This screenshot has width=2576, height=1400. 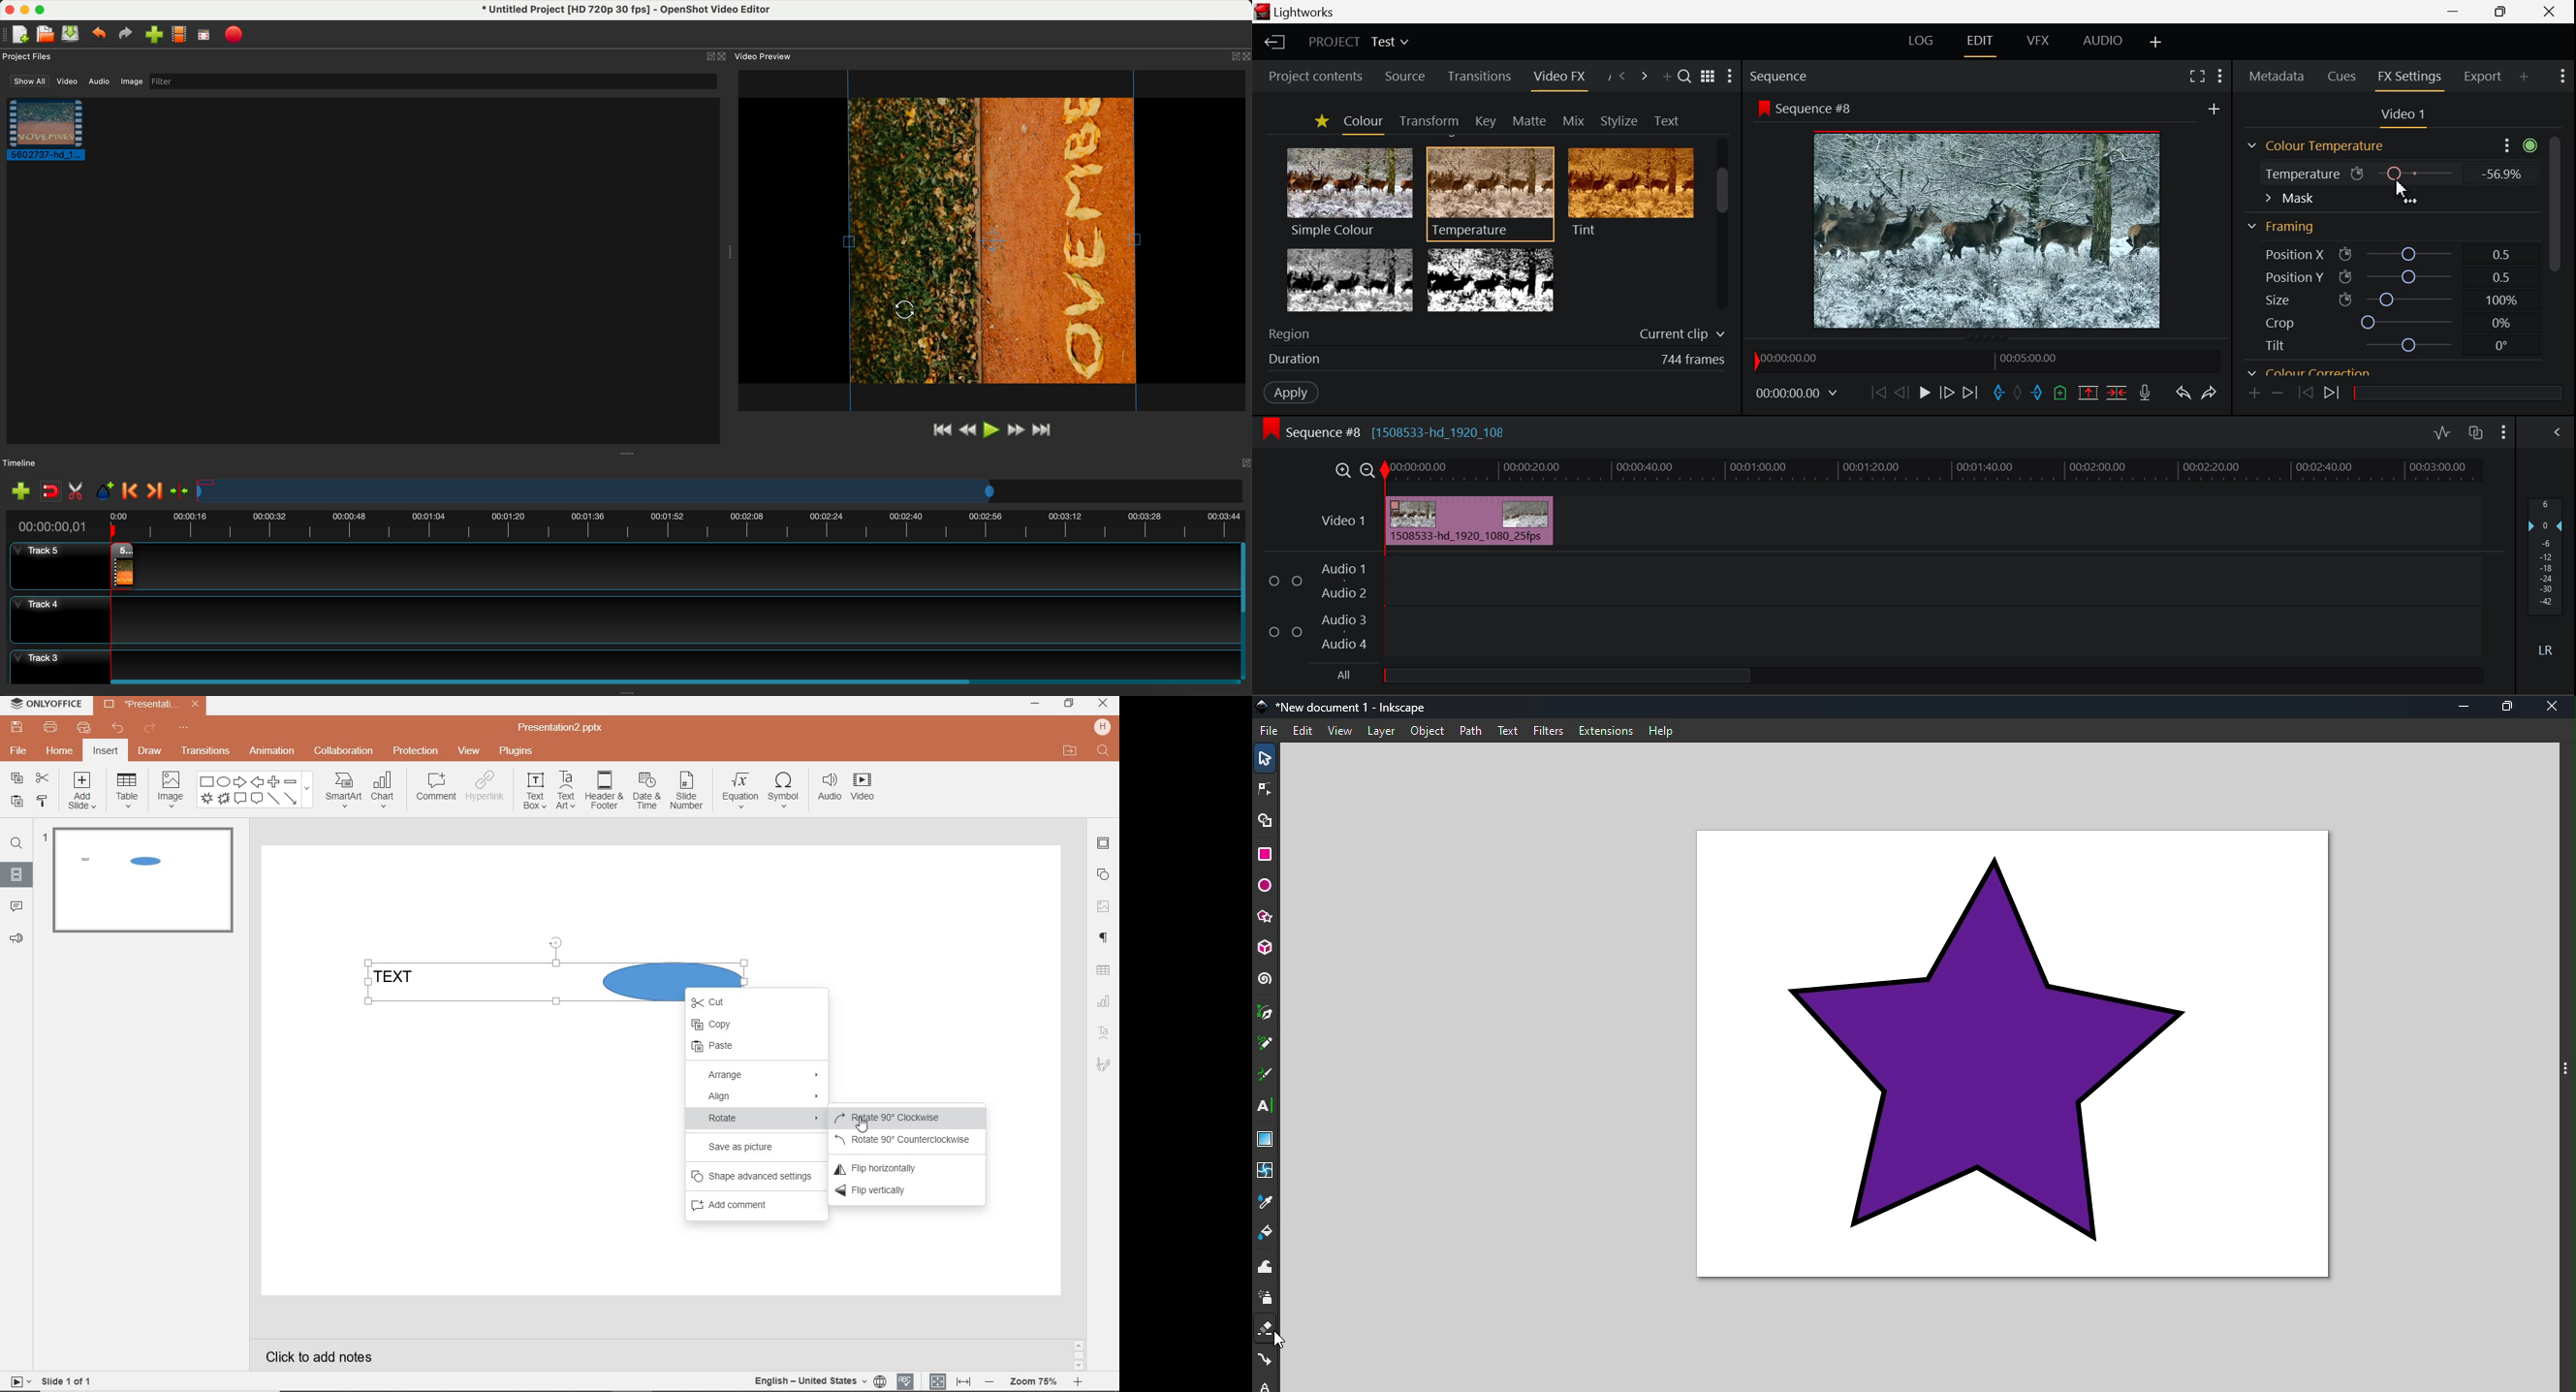 I want to click on 3D box tool, so click(x=1266, y=948).